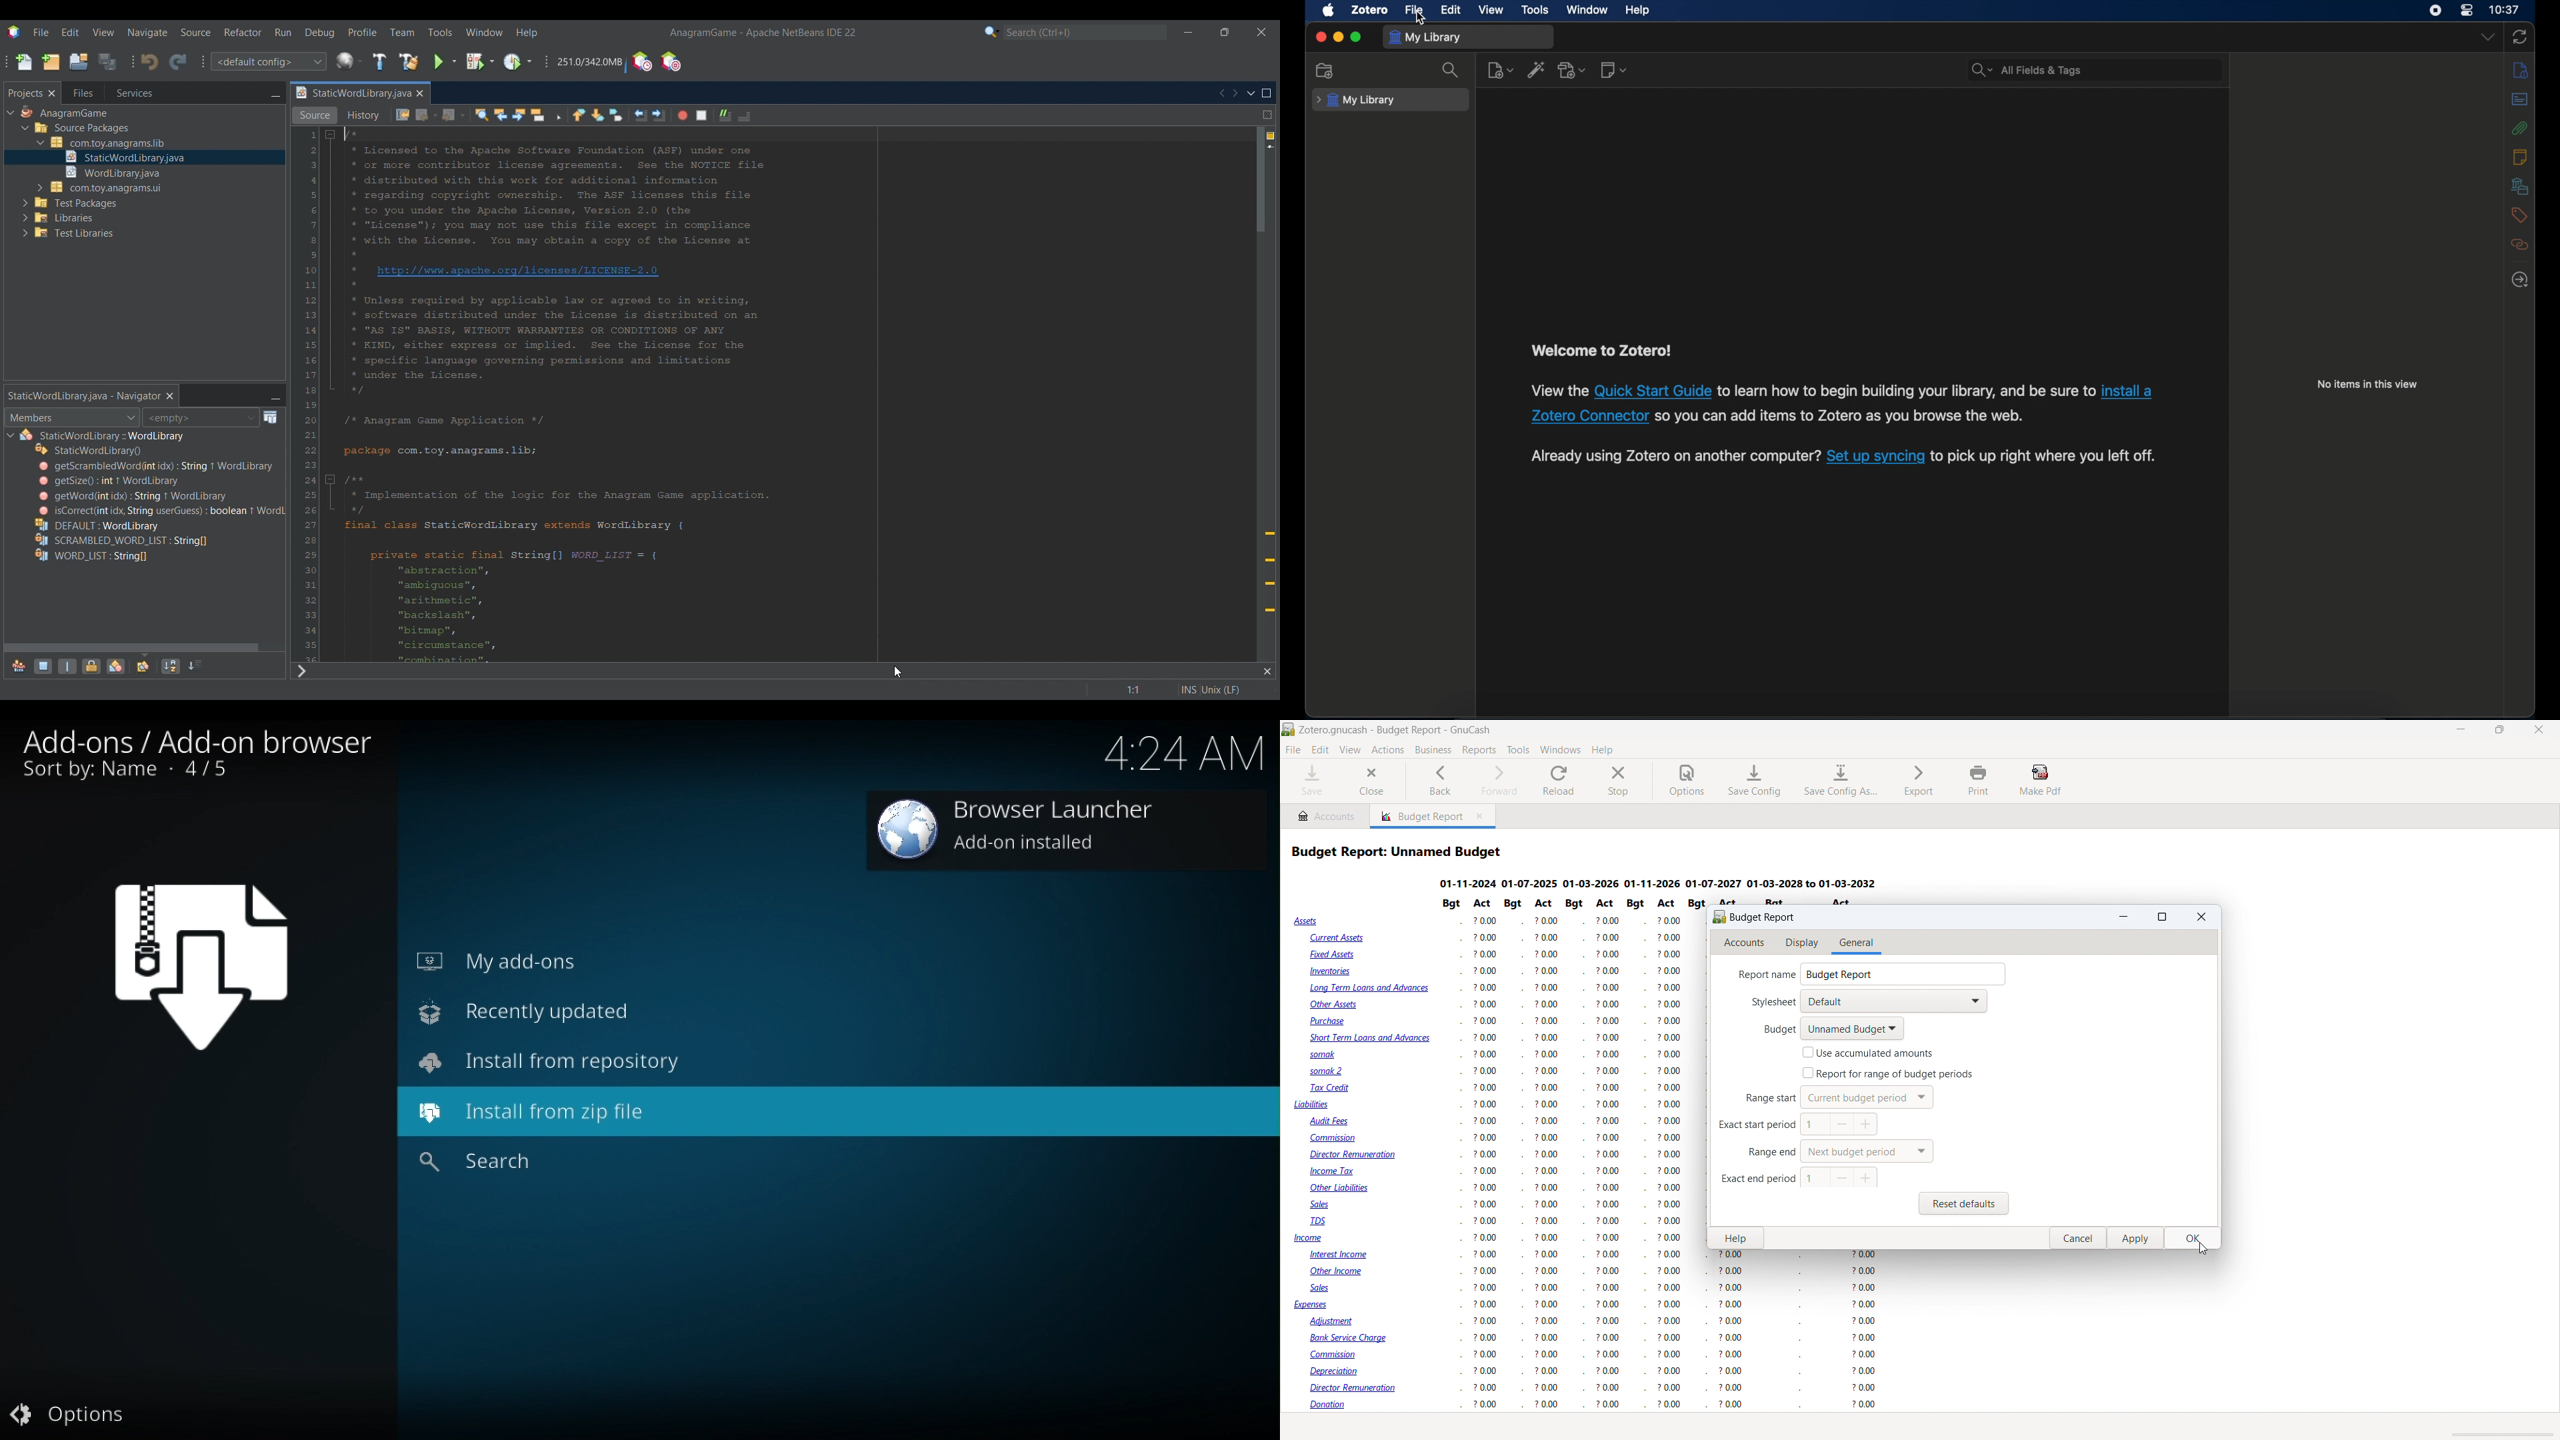 The image size is (2576, 1456). I want to click on close tab, so click(1482, 817).